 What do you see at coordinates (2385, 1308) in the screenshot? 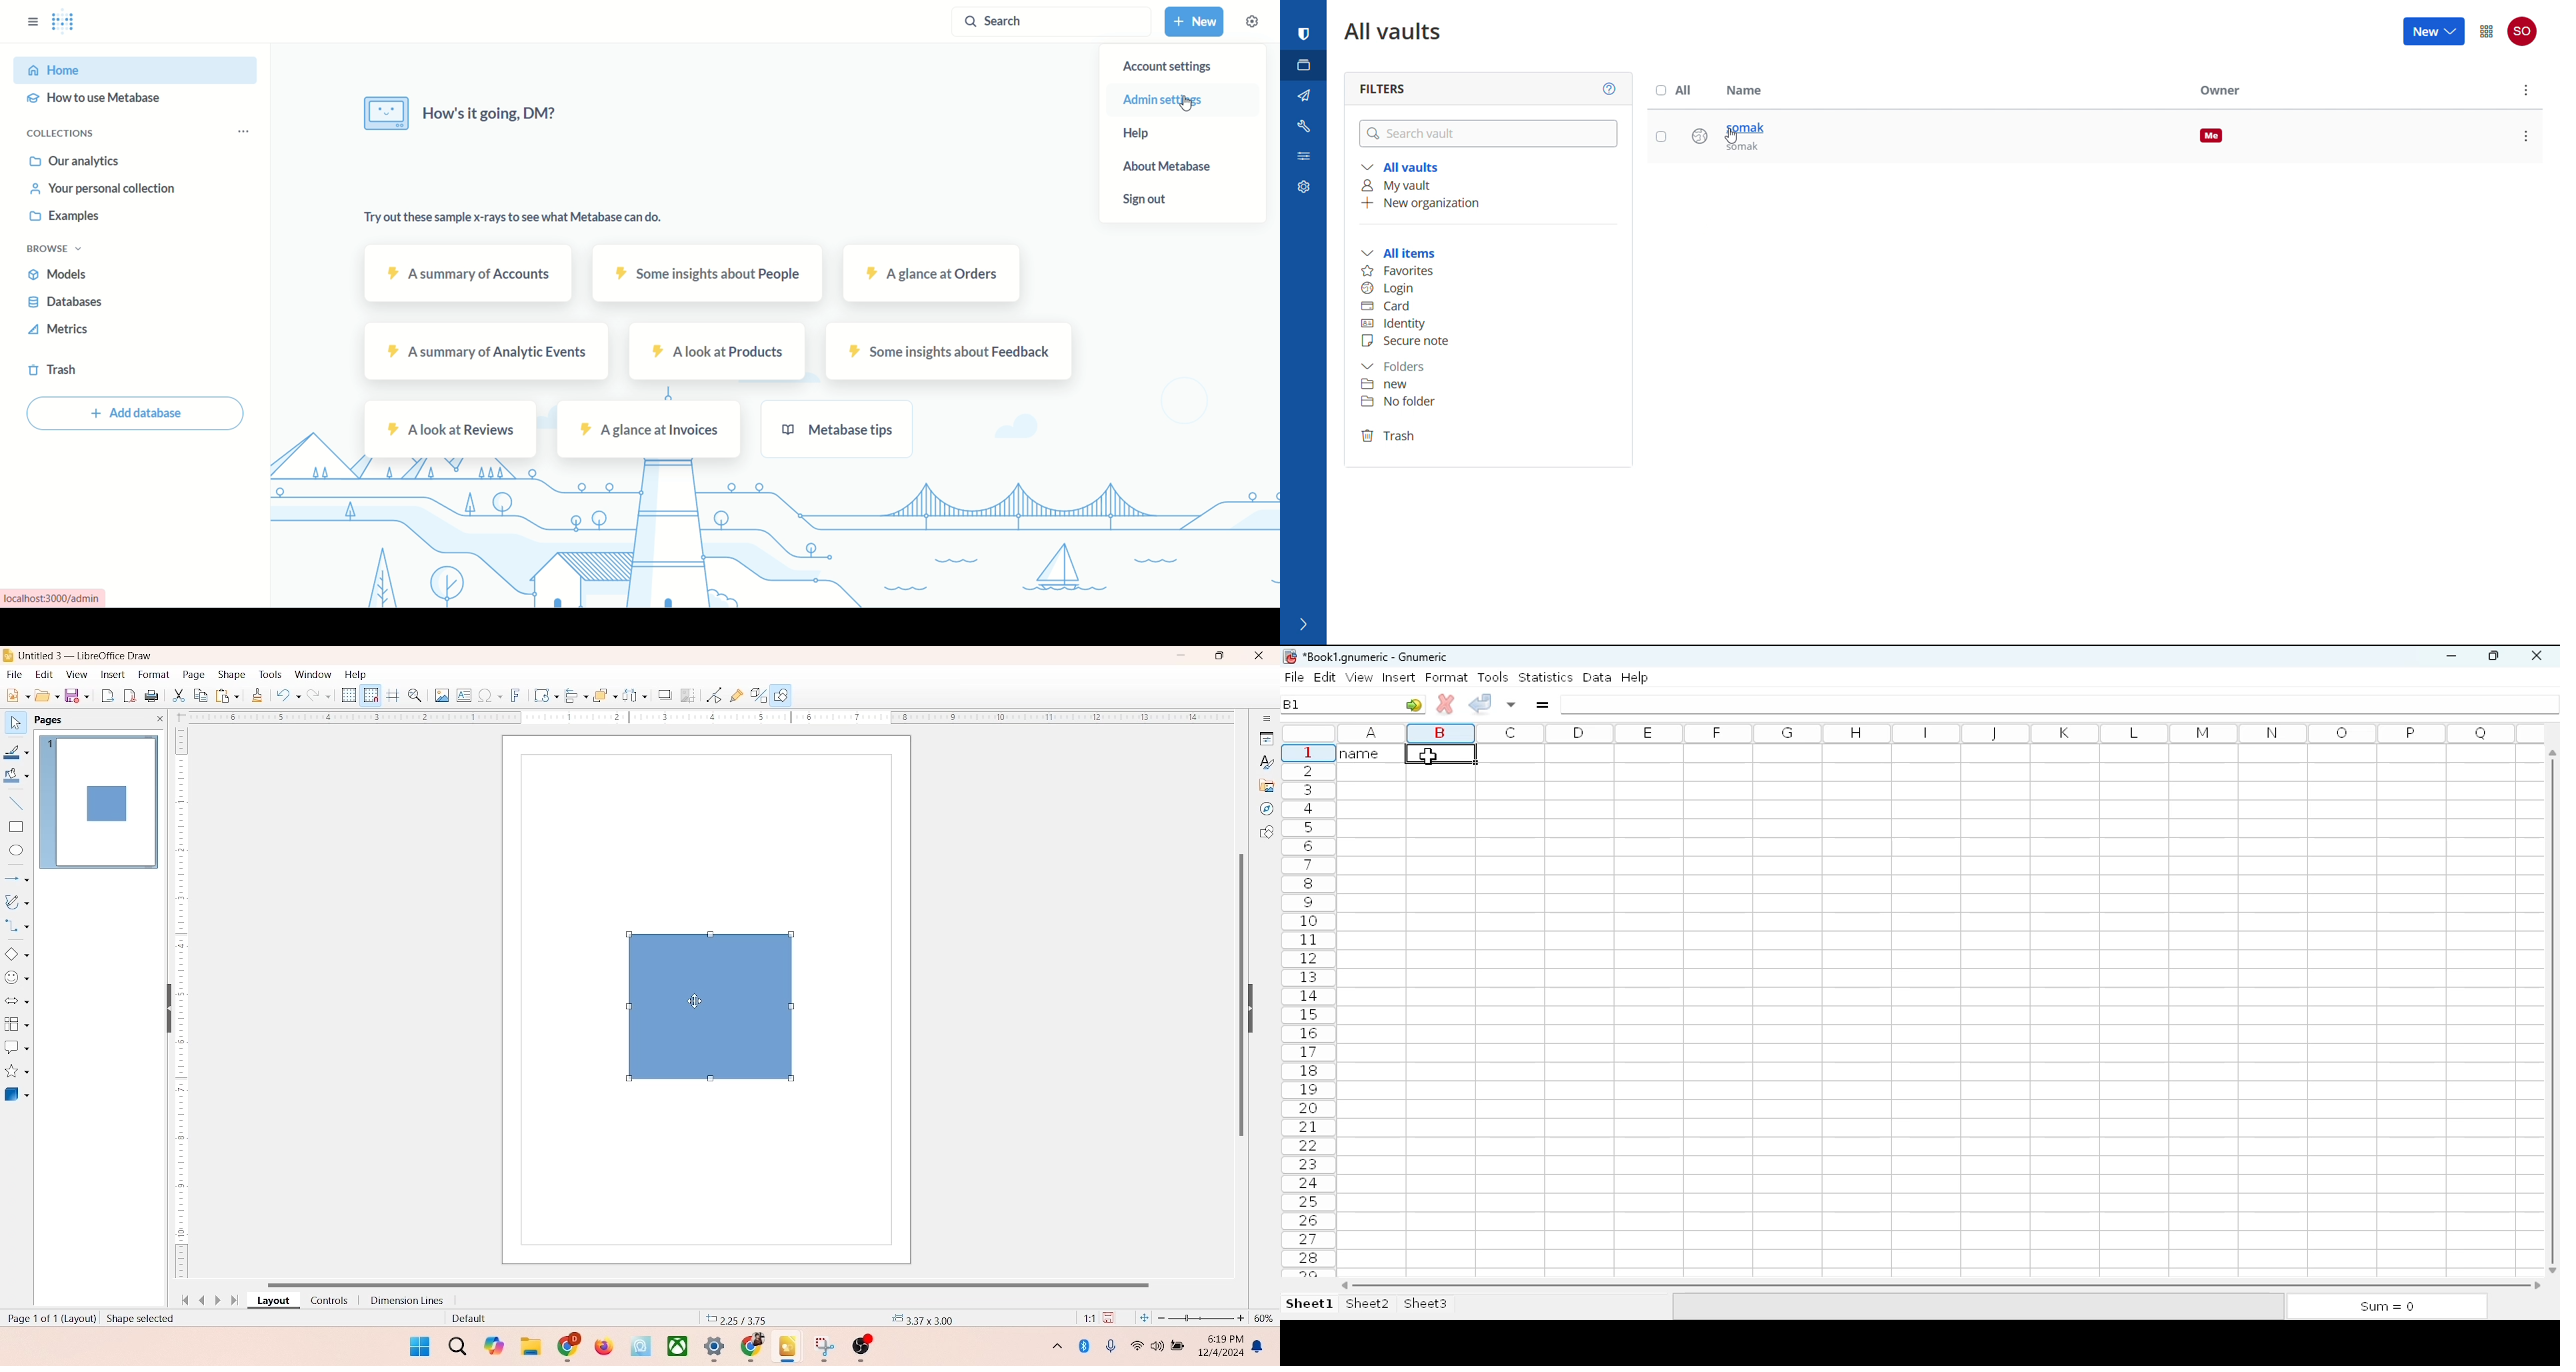
I see `sum = 0` at bounding box center [2385, 1308].